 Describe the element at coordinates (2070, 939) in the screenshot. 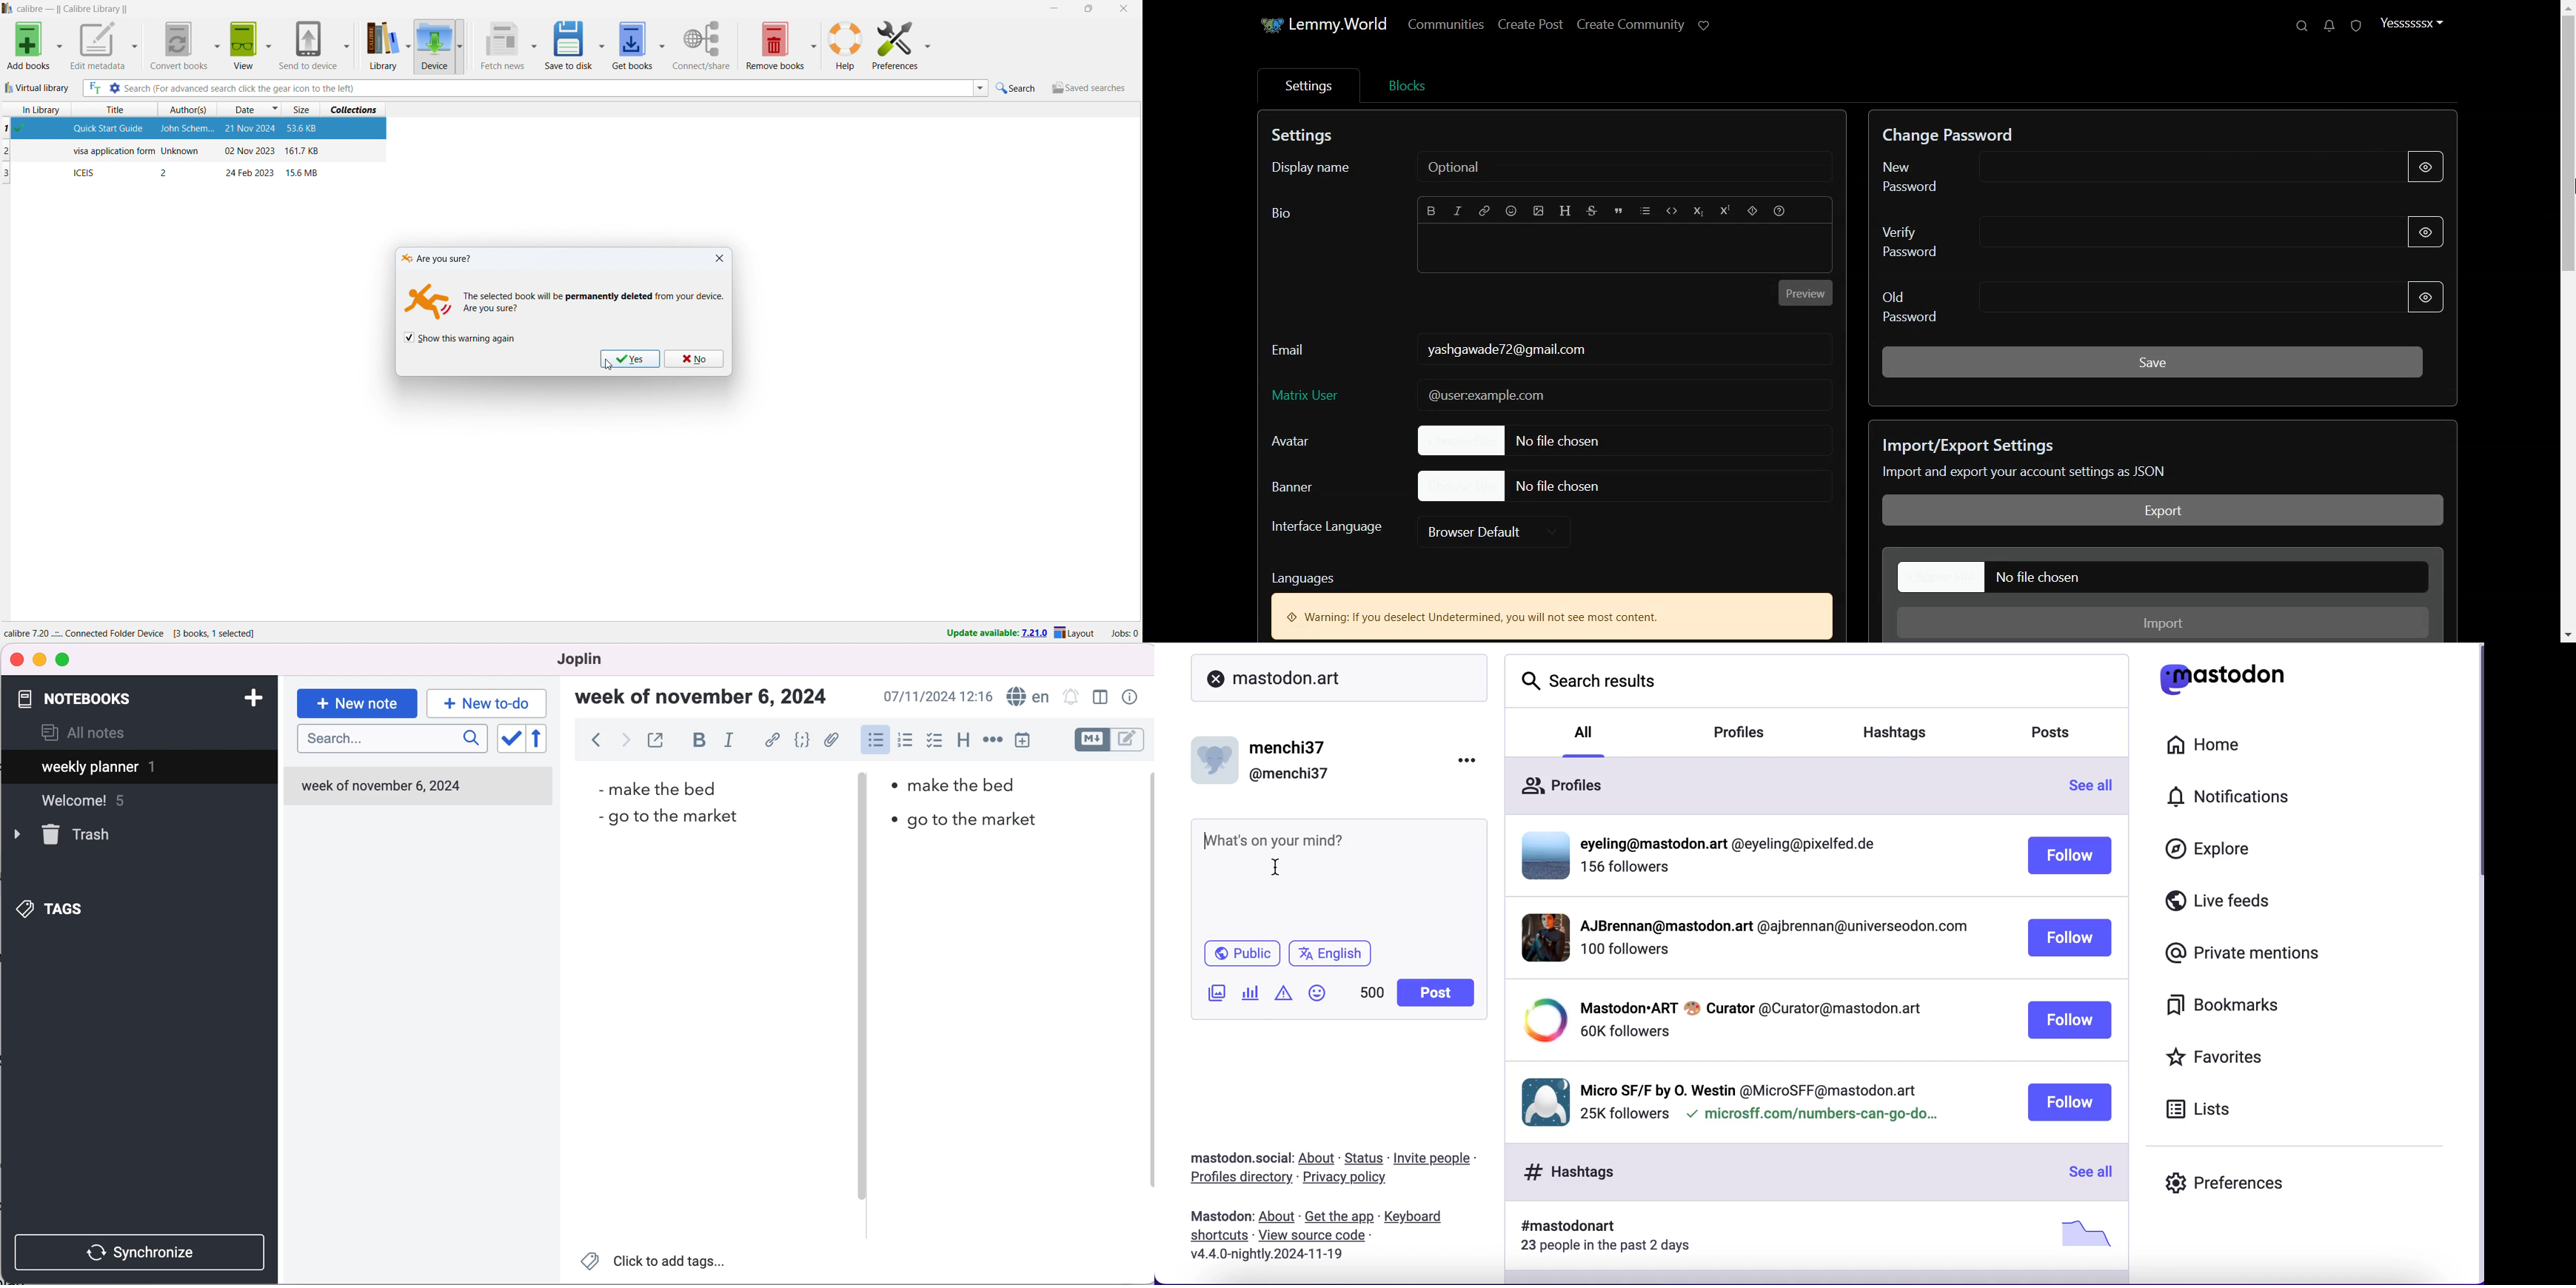

I see `follow` at that location.